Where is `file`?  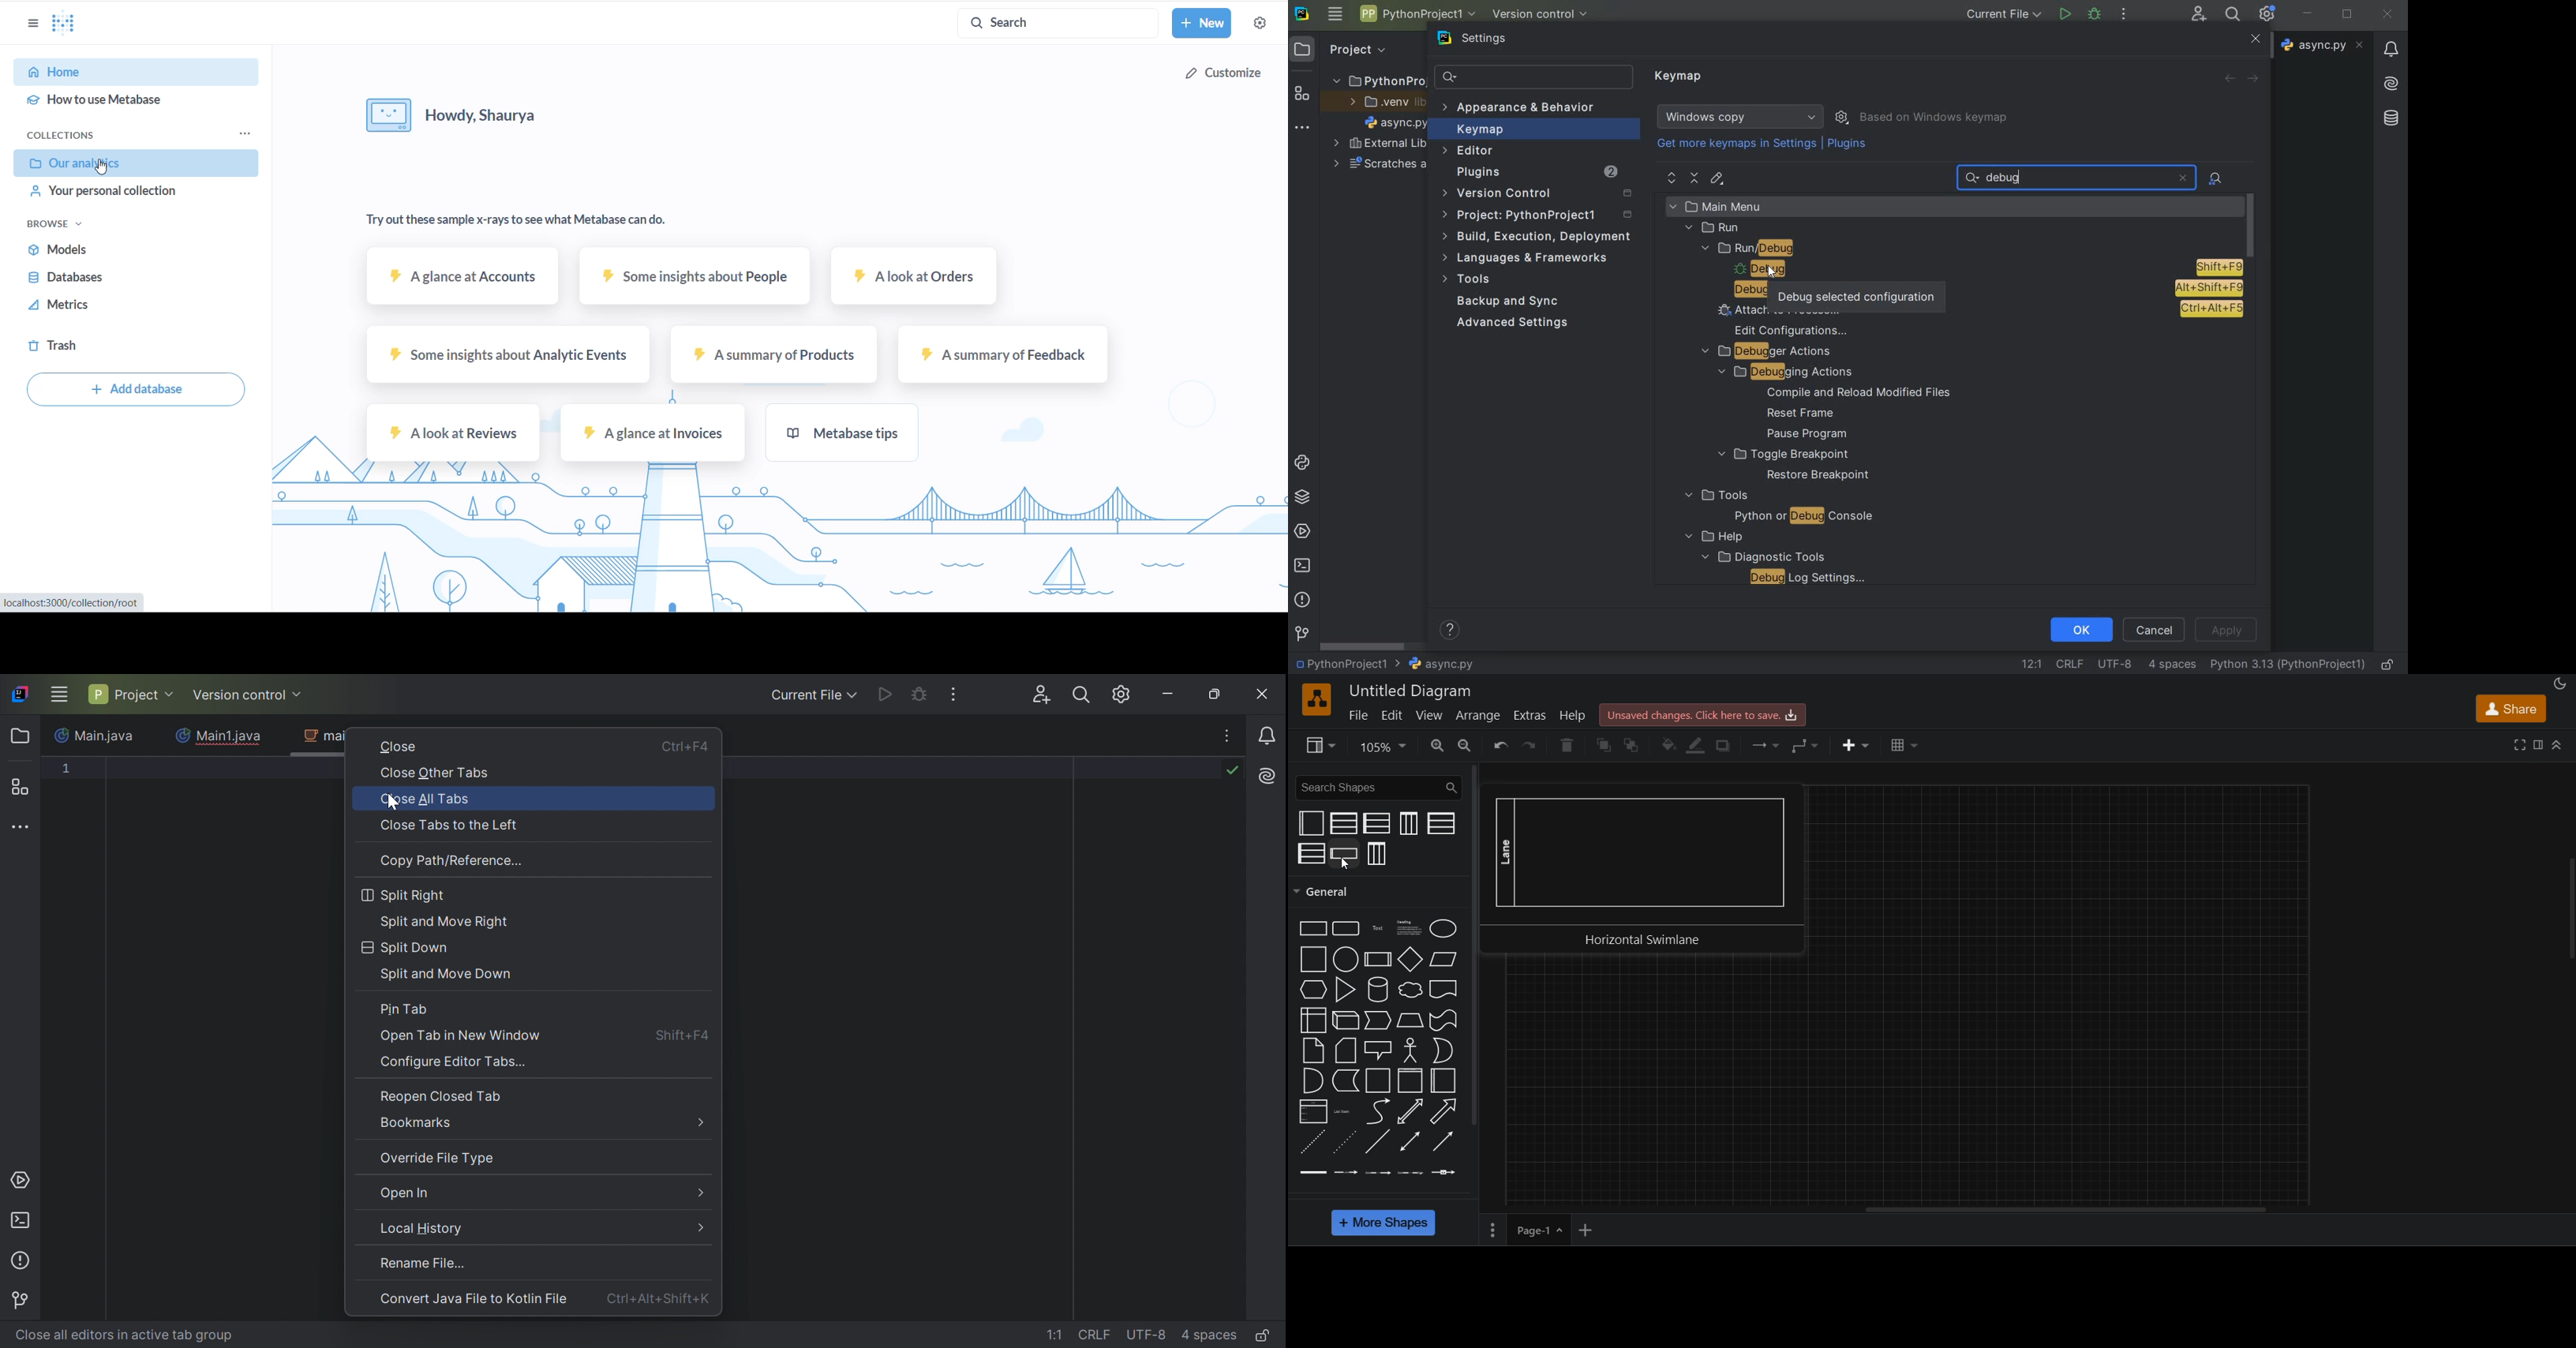 file is located at coordinates (1361, 714).